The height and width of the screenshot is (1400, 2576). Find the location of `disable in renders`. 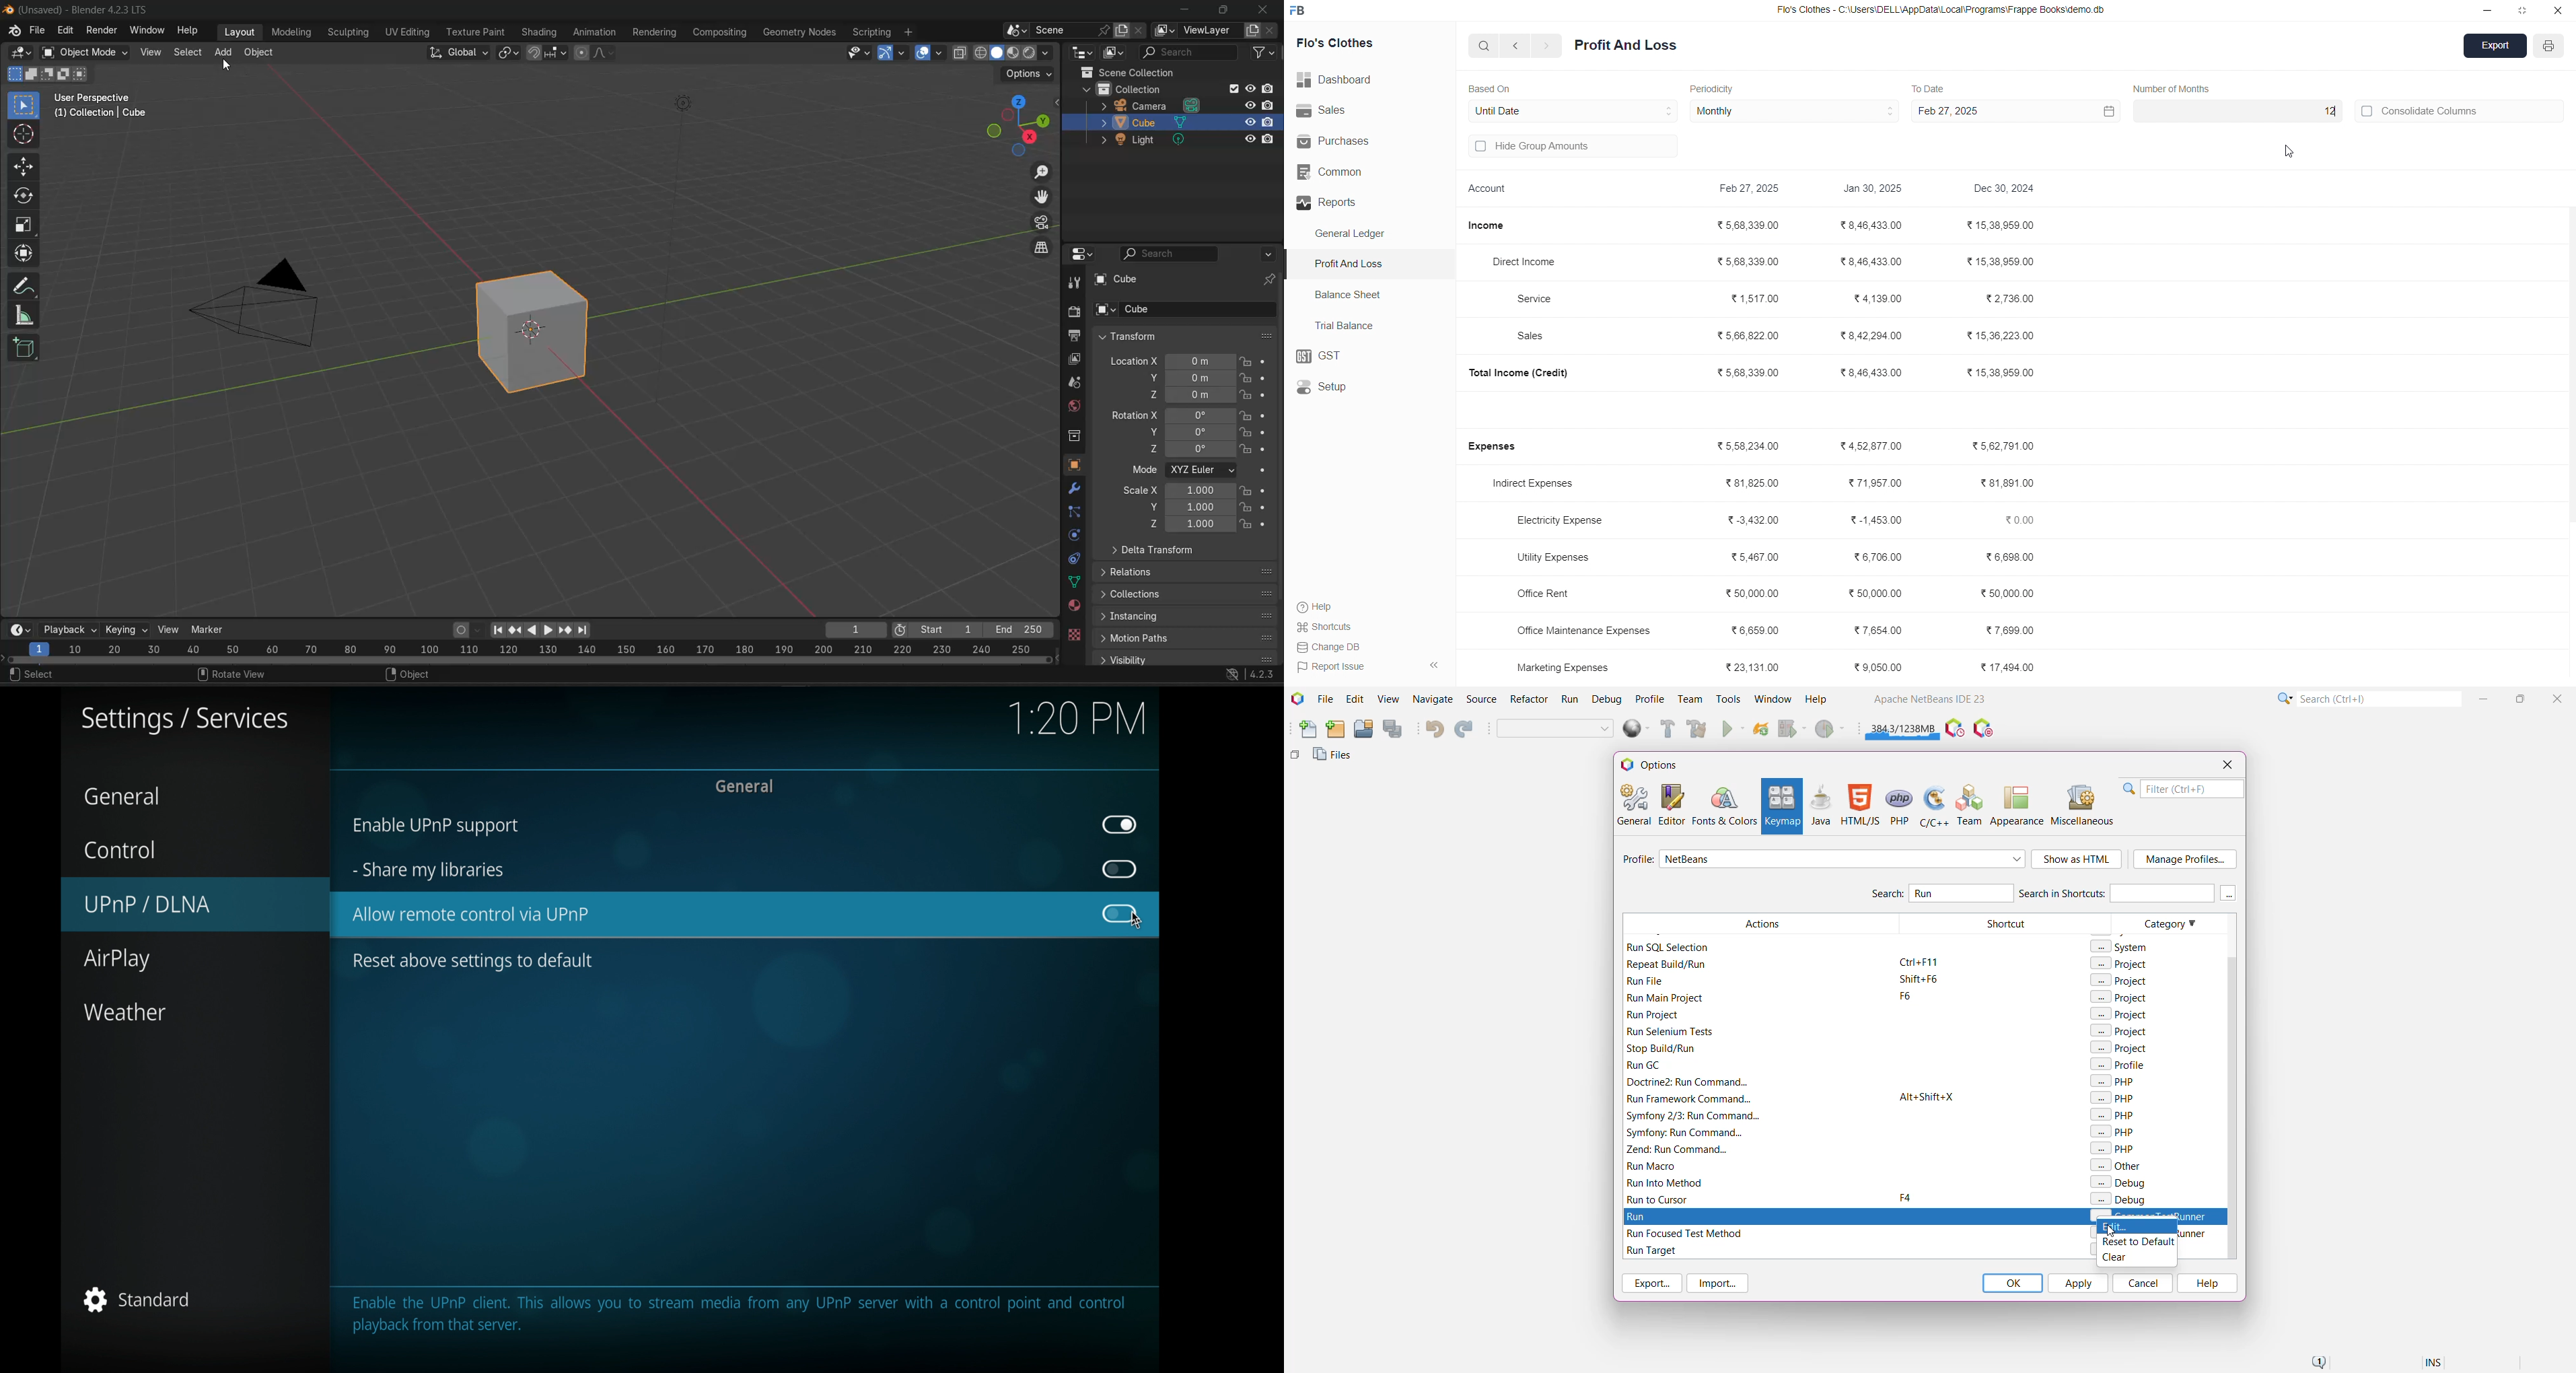

disable in renders is located at coordinates (1270, 105).